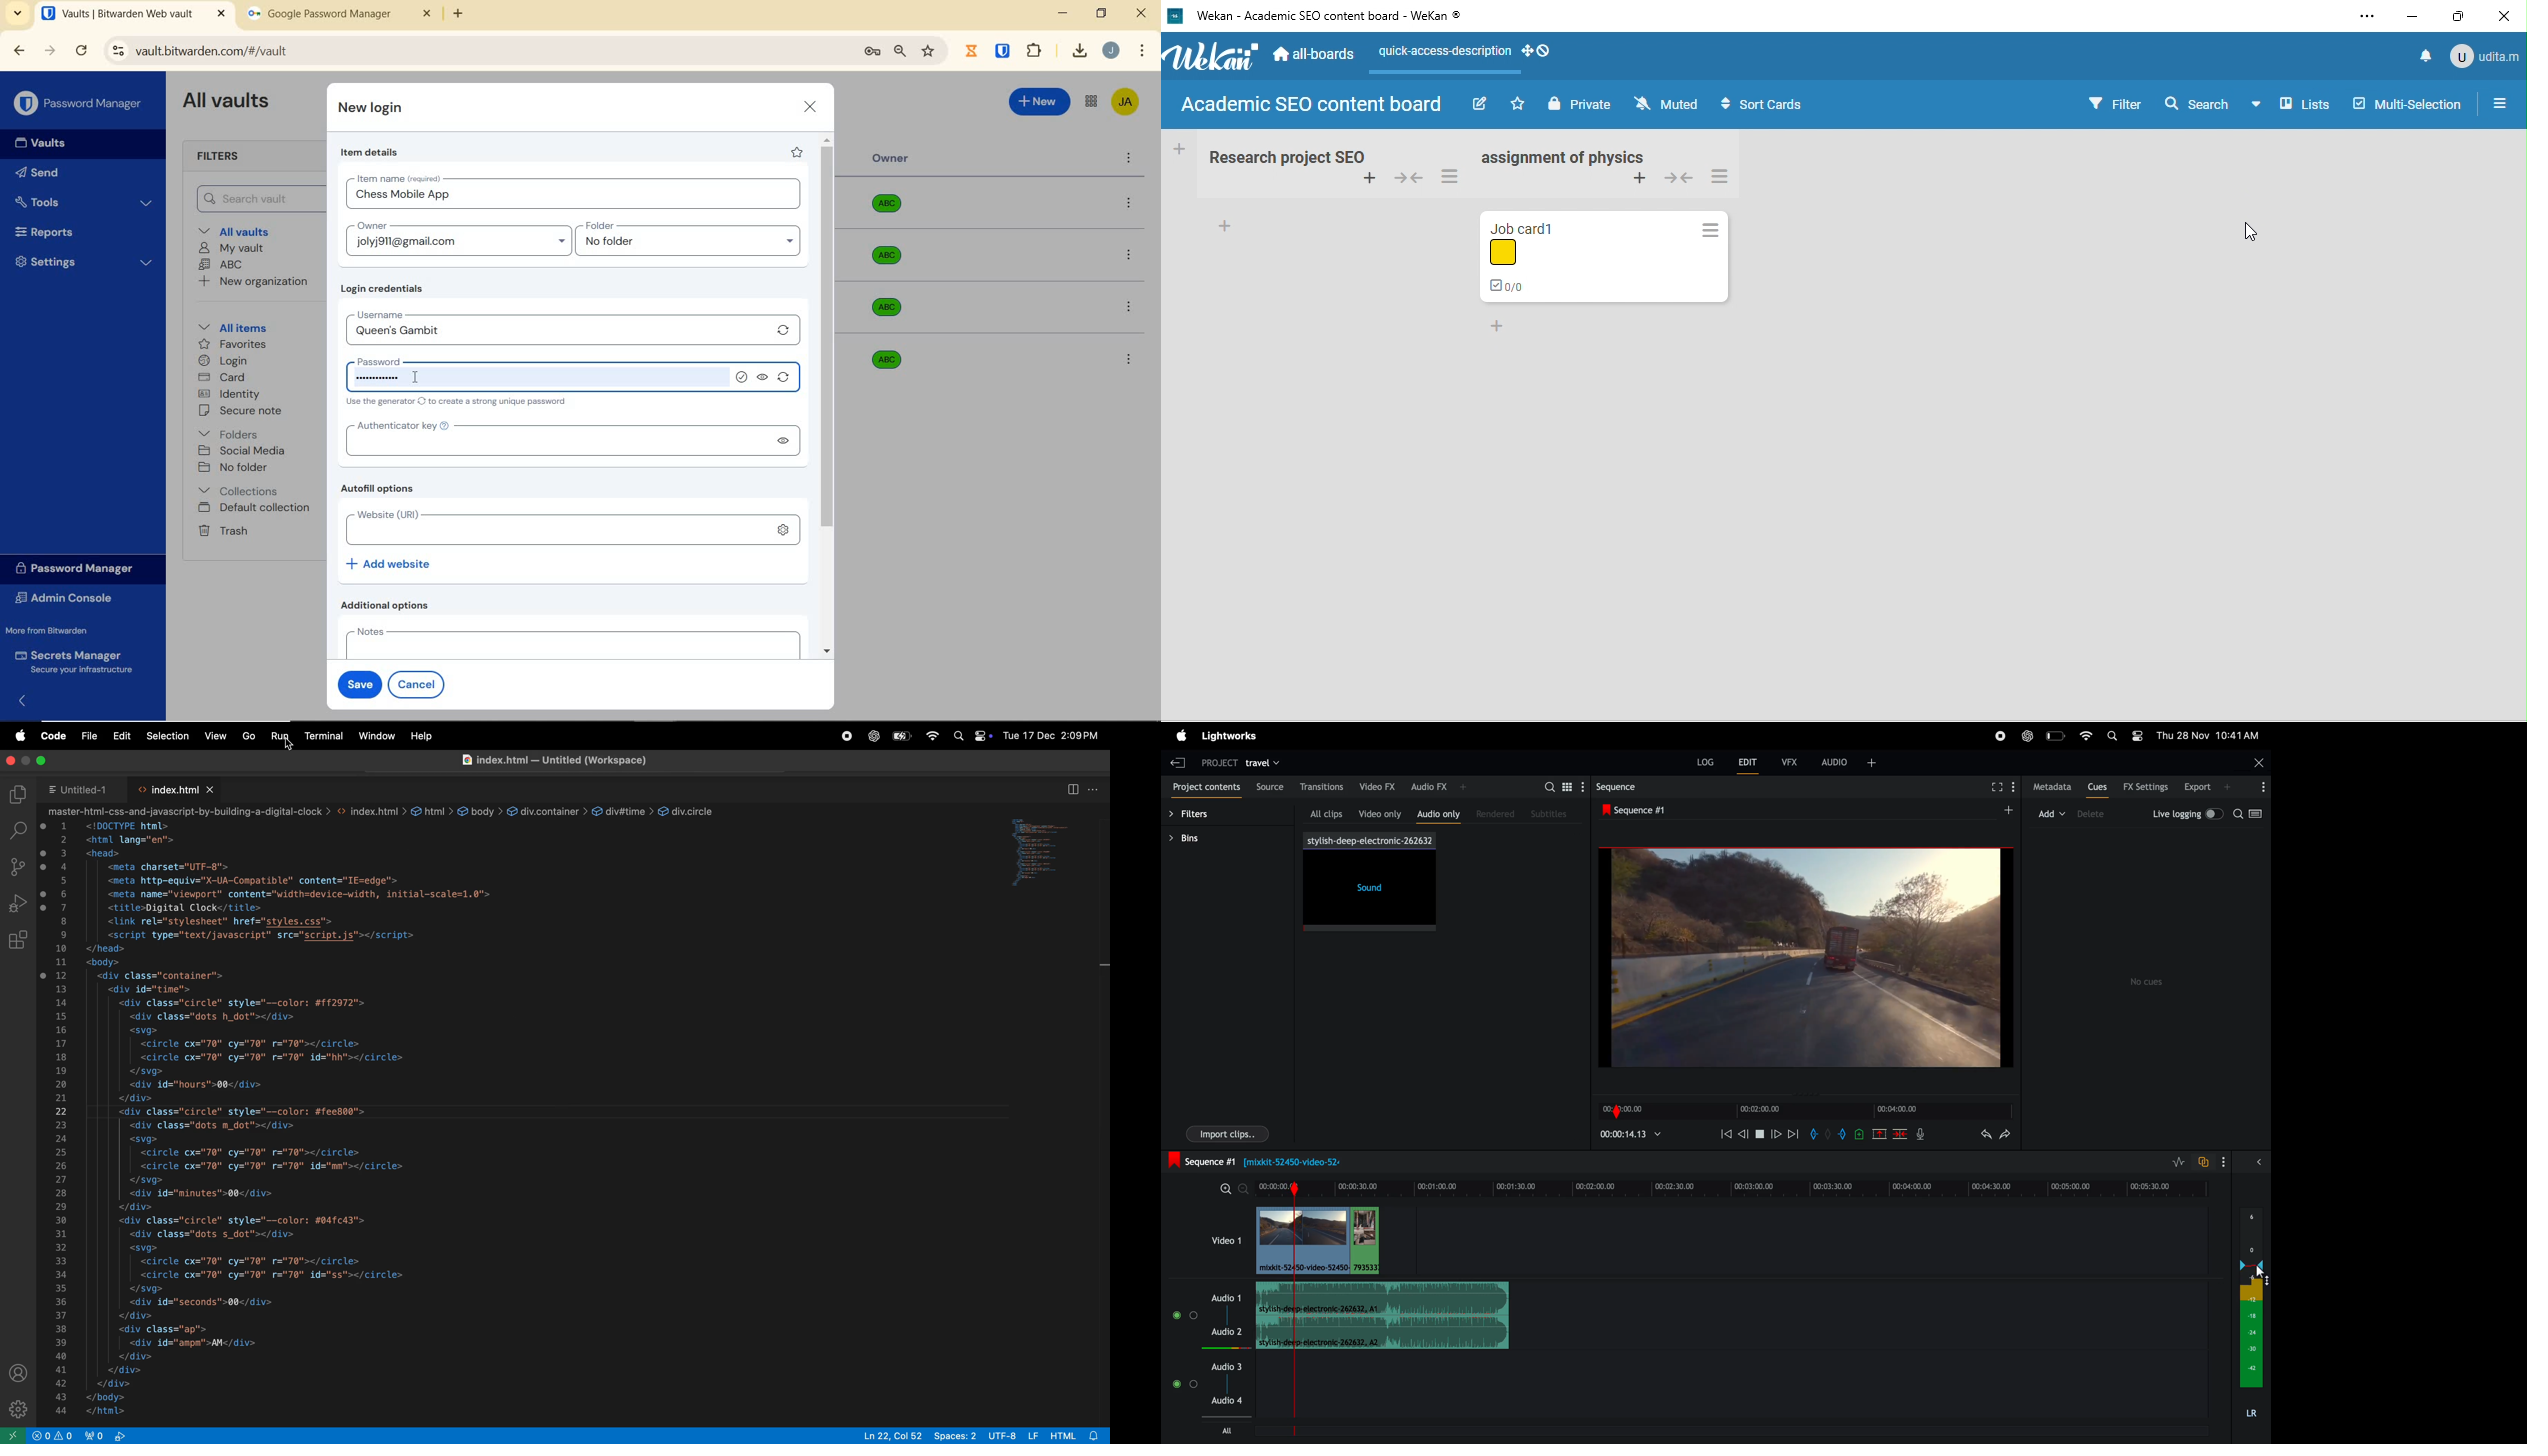  What do you see at coordinates (50, 50) in the screenshot?
I see `forward` at bounding box center [50, 50].